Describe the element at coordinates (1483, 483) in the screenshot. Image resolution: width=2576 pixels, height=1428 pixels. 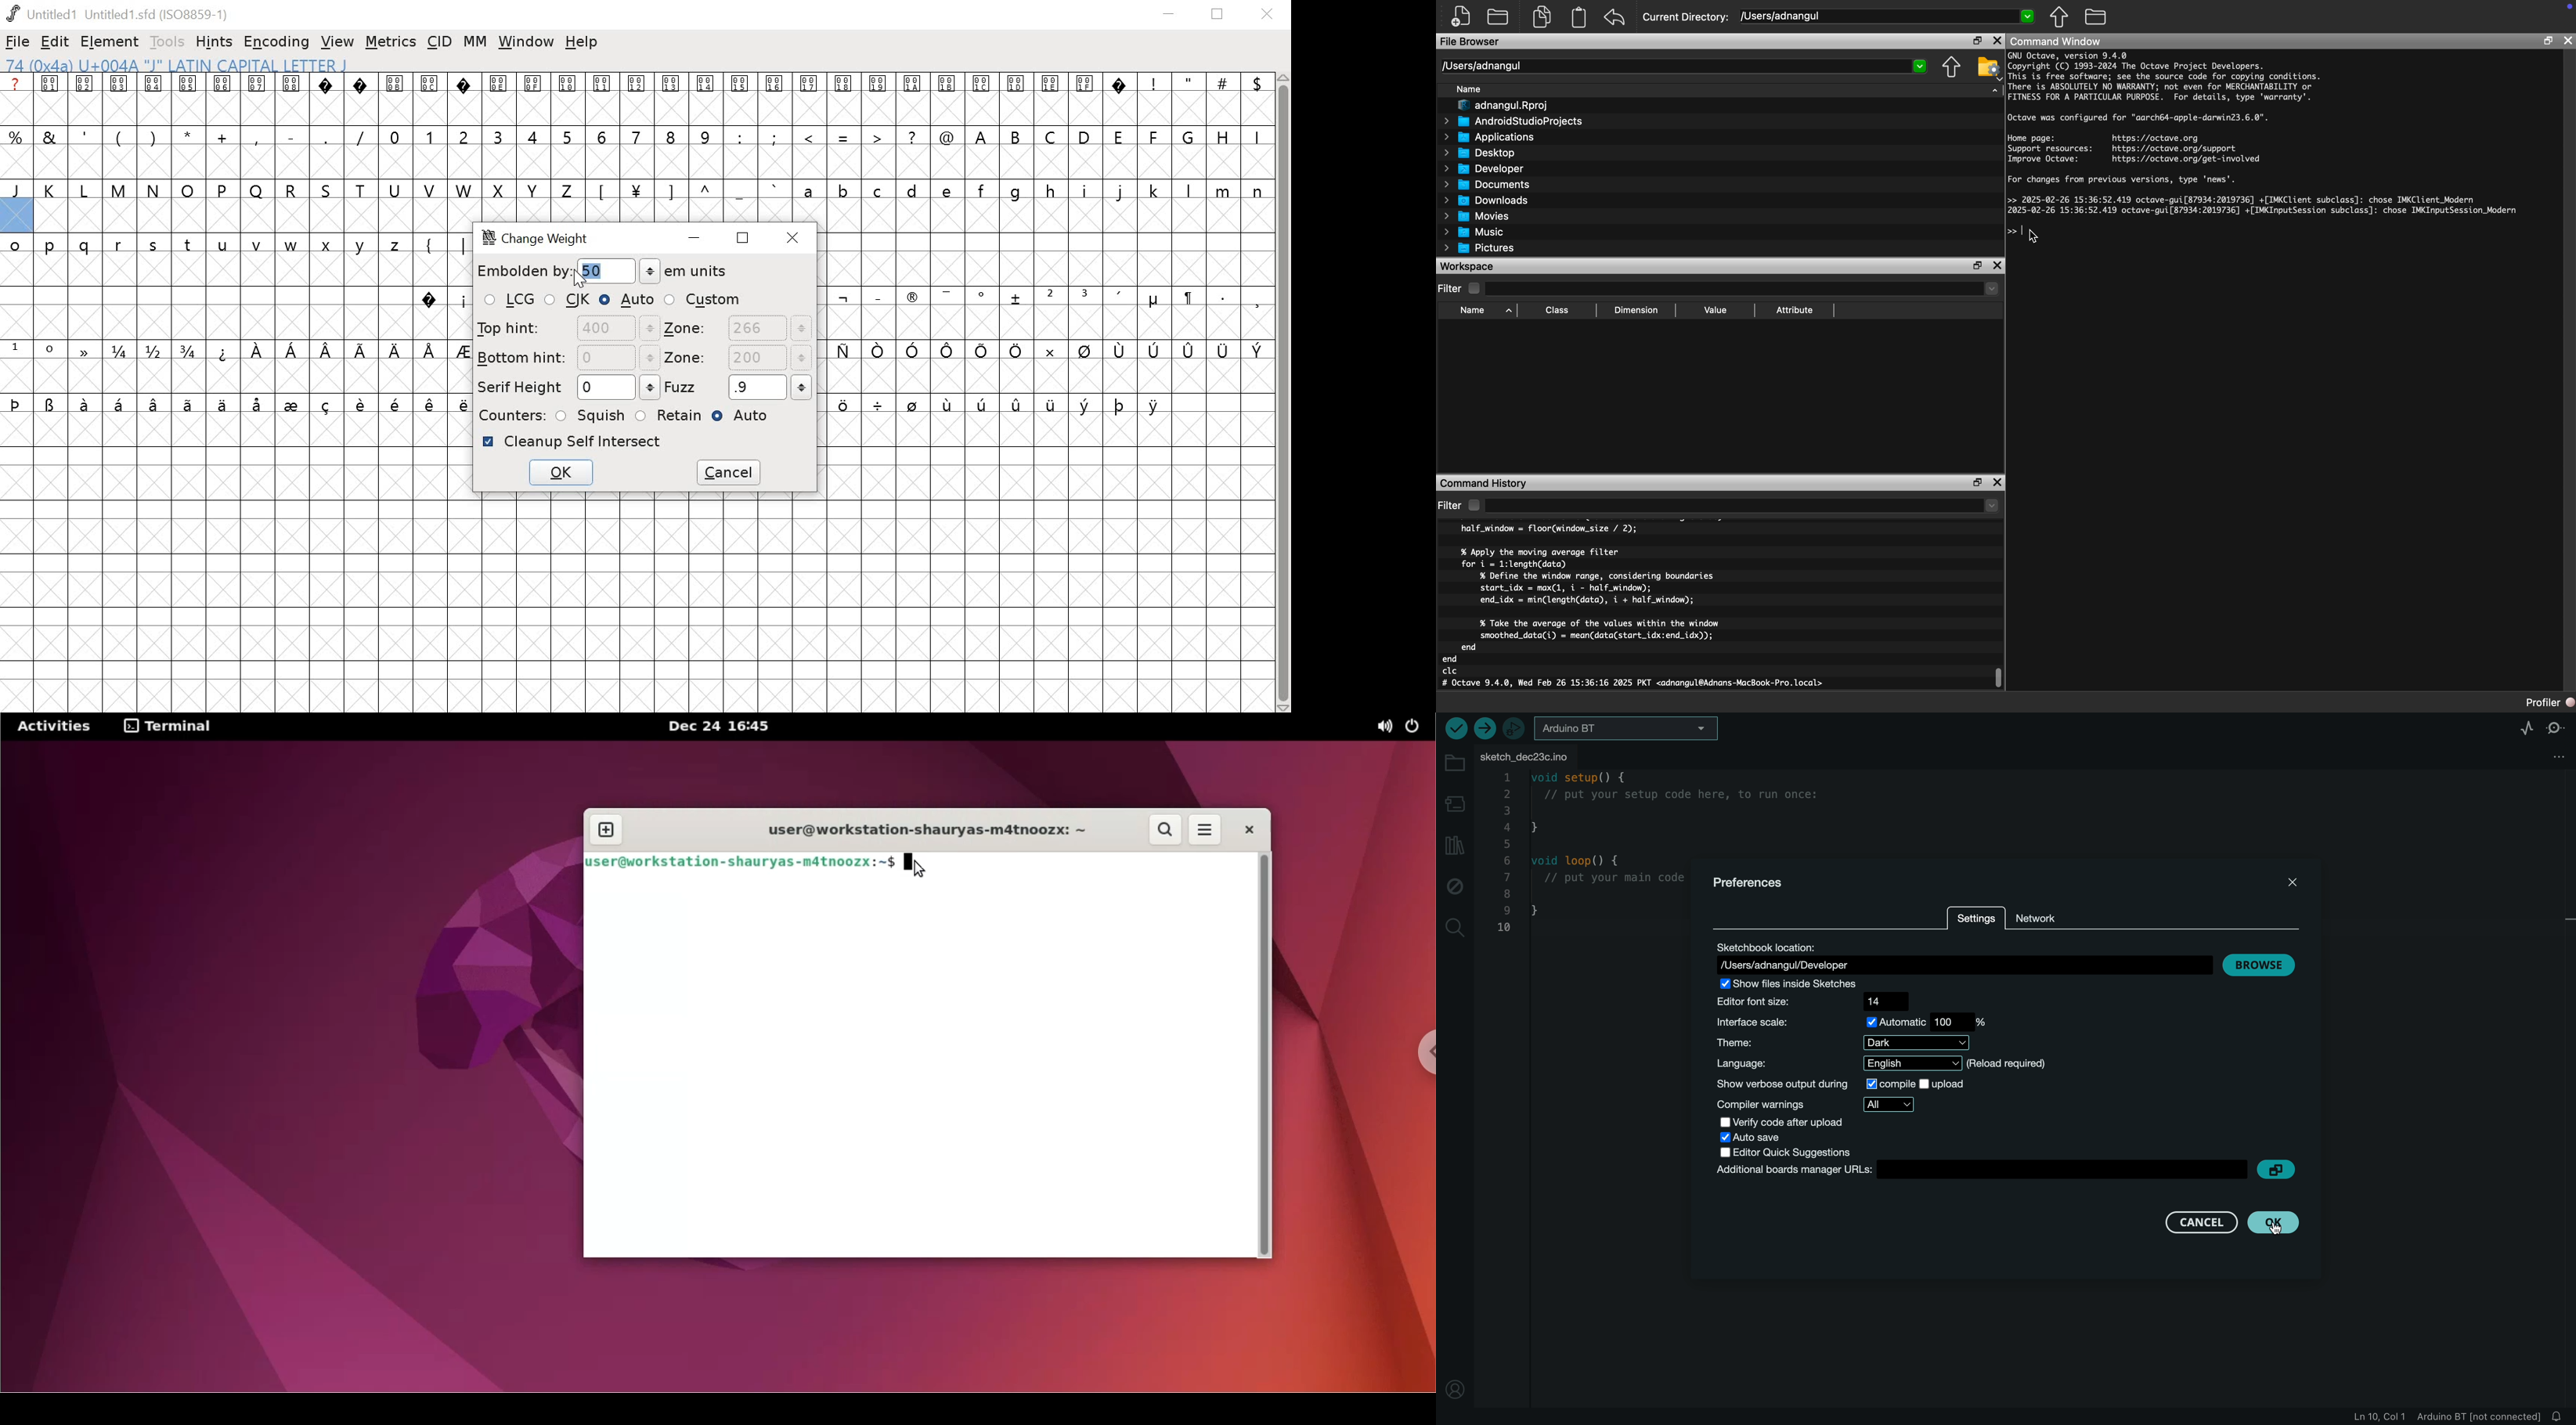
I see `Command History` at that location.